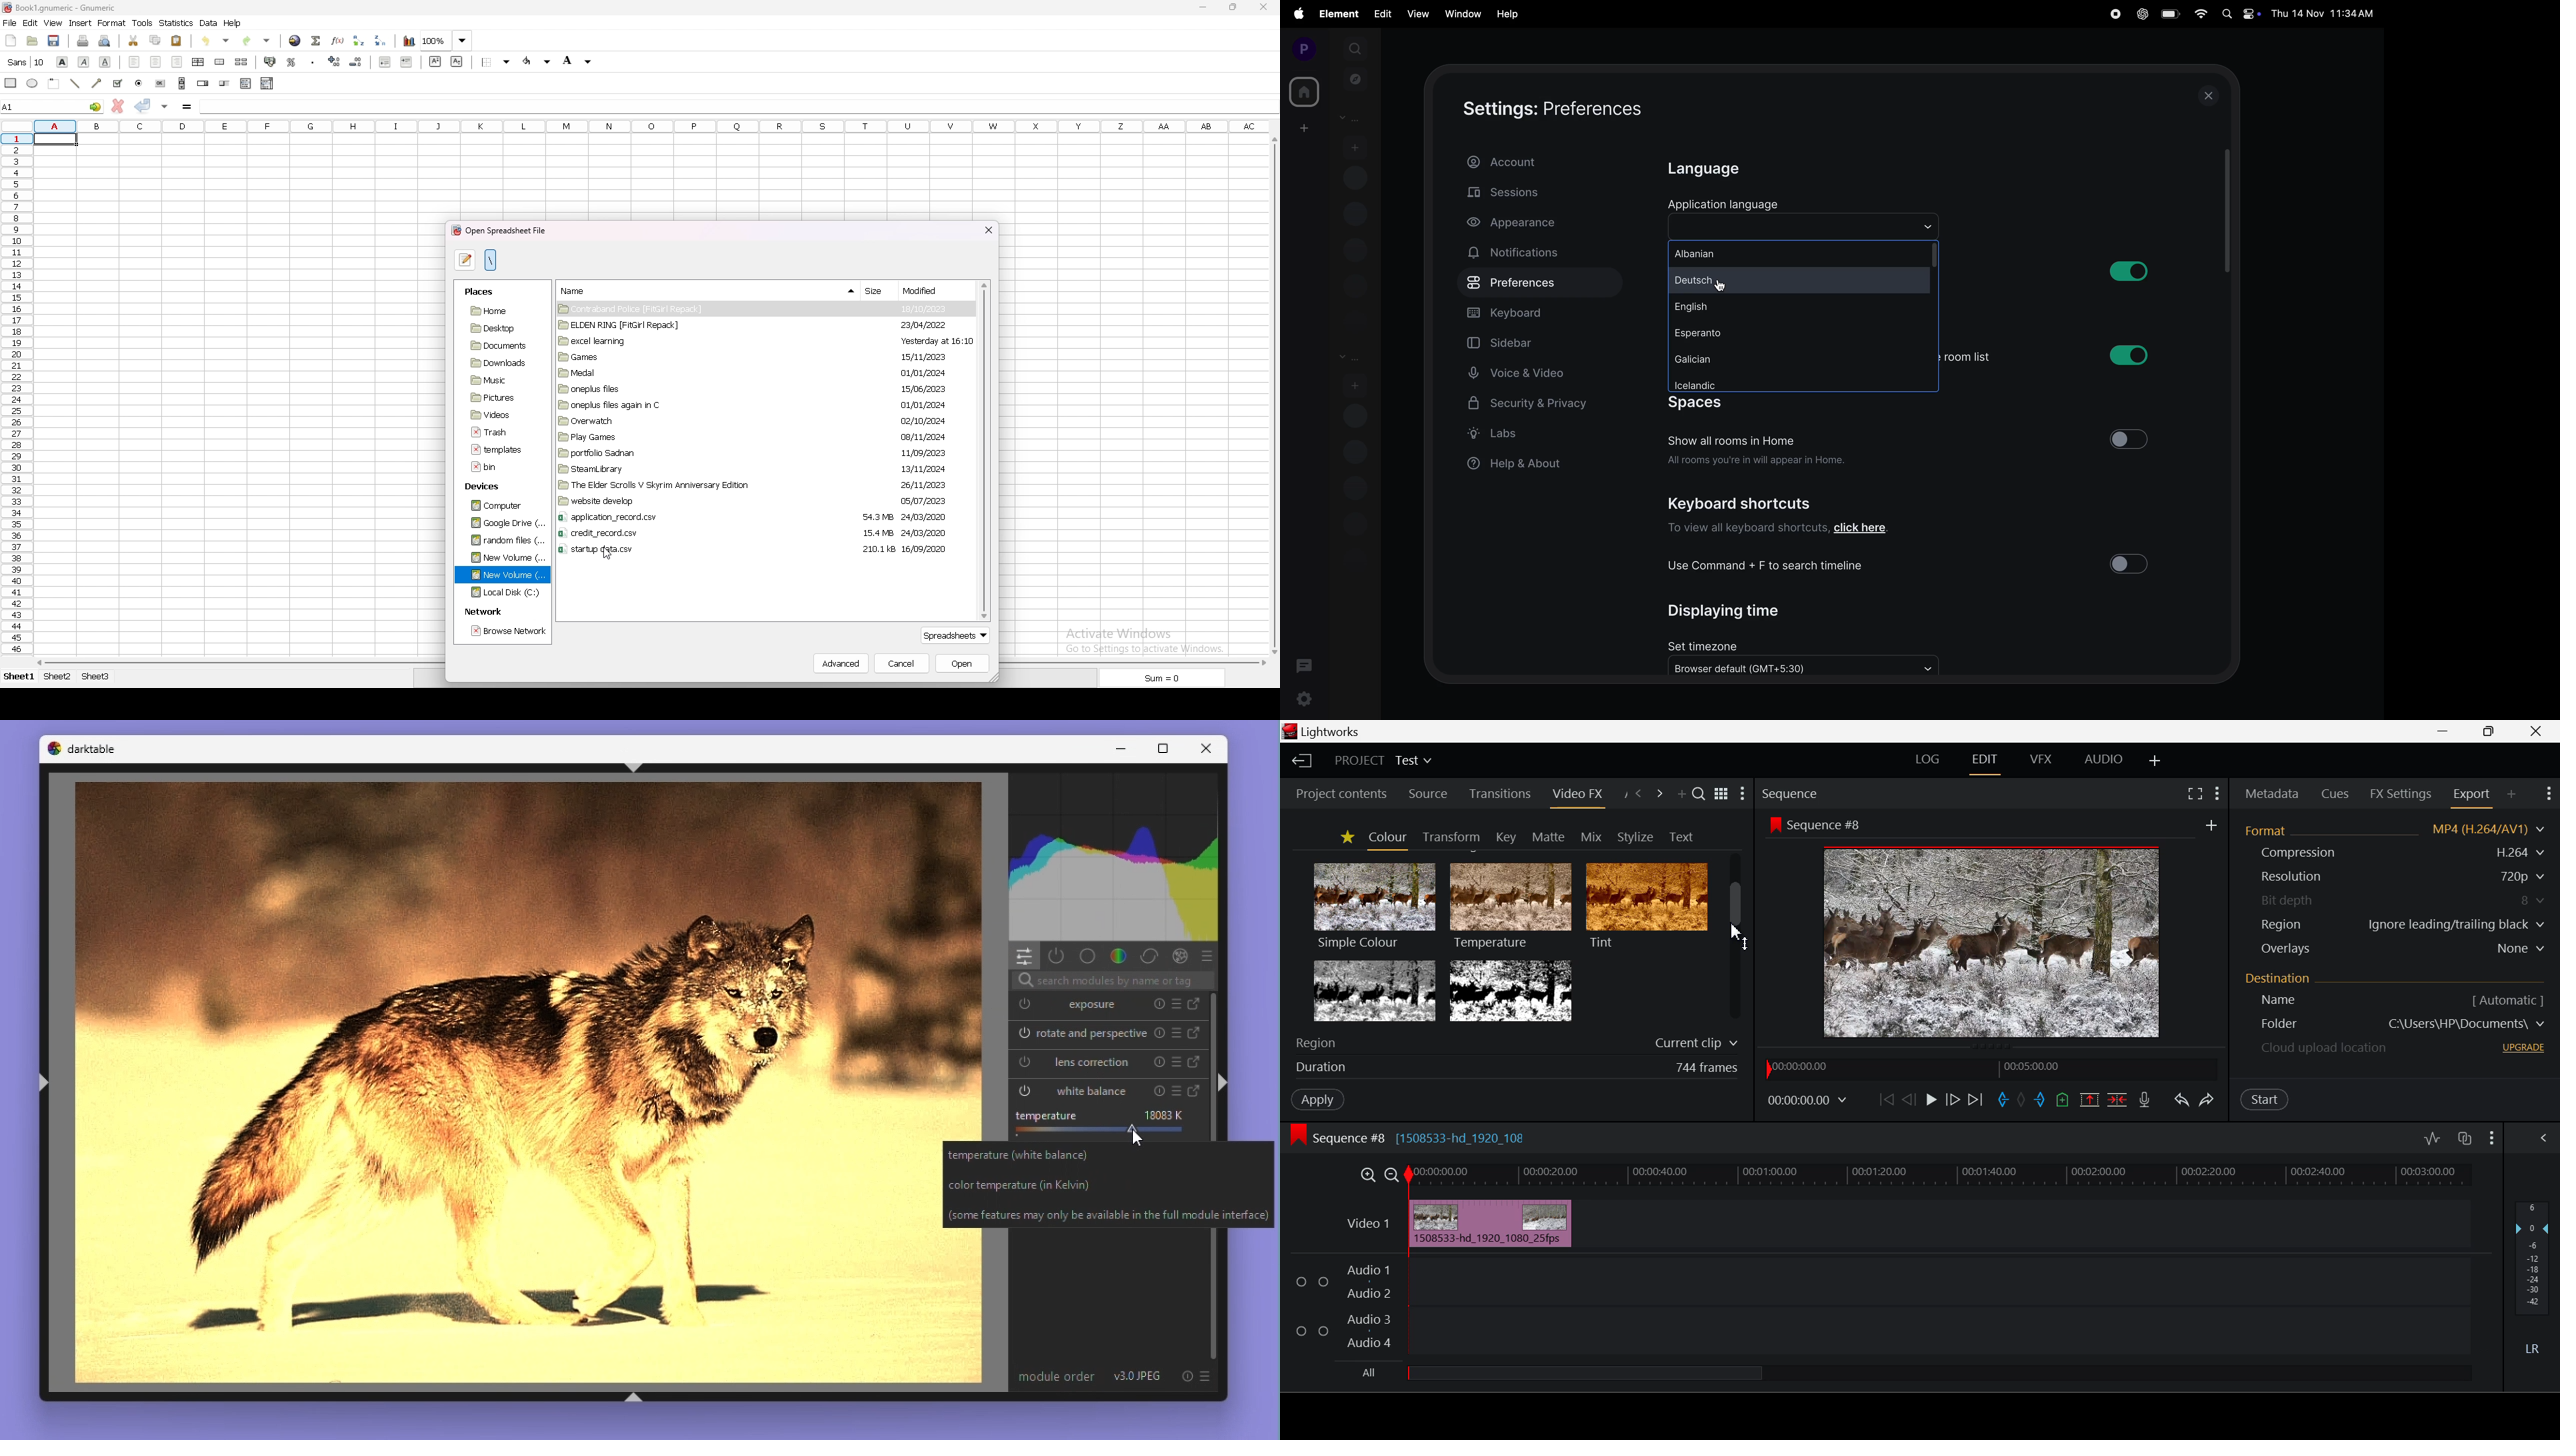 The image size is (2576, 1456). I want to click on add, so click(1355, 385).